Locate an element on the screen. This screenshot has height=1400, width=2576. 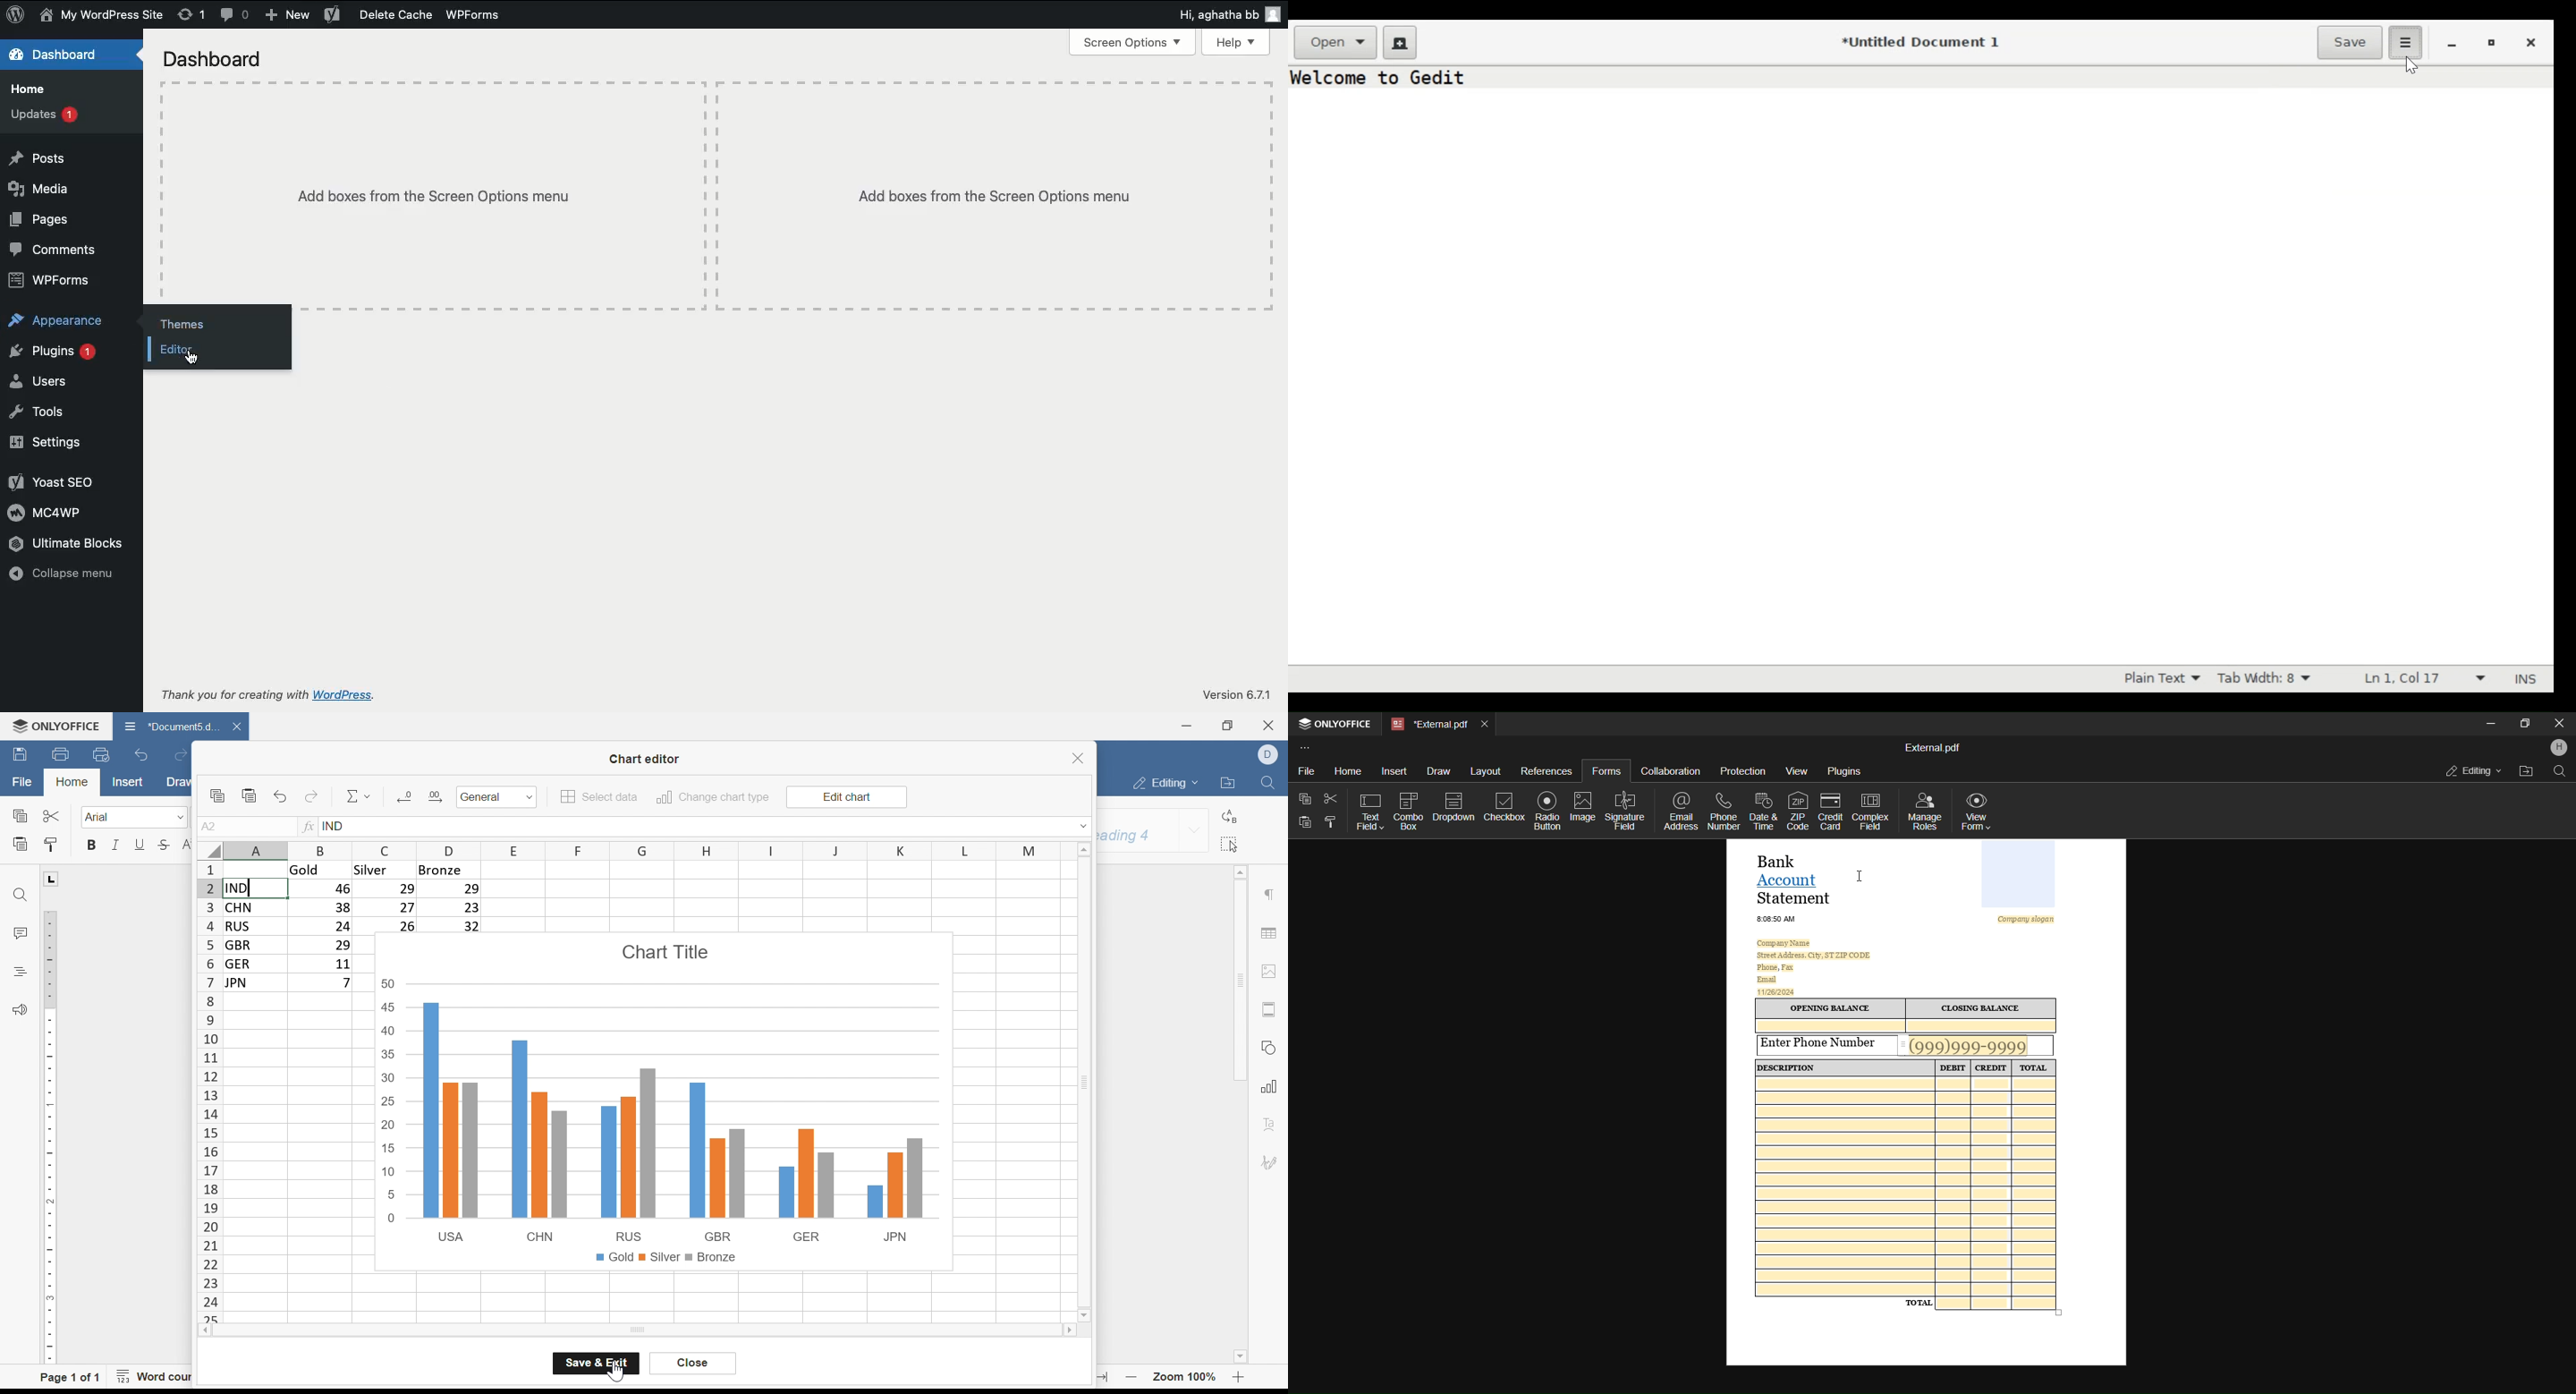
Arial is located at coordinates (101, 818).